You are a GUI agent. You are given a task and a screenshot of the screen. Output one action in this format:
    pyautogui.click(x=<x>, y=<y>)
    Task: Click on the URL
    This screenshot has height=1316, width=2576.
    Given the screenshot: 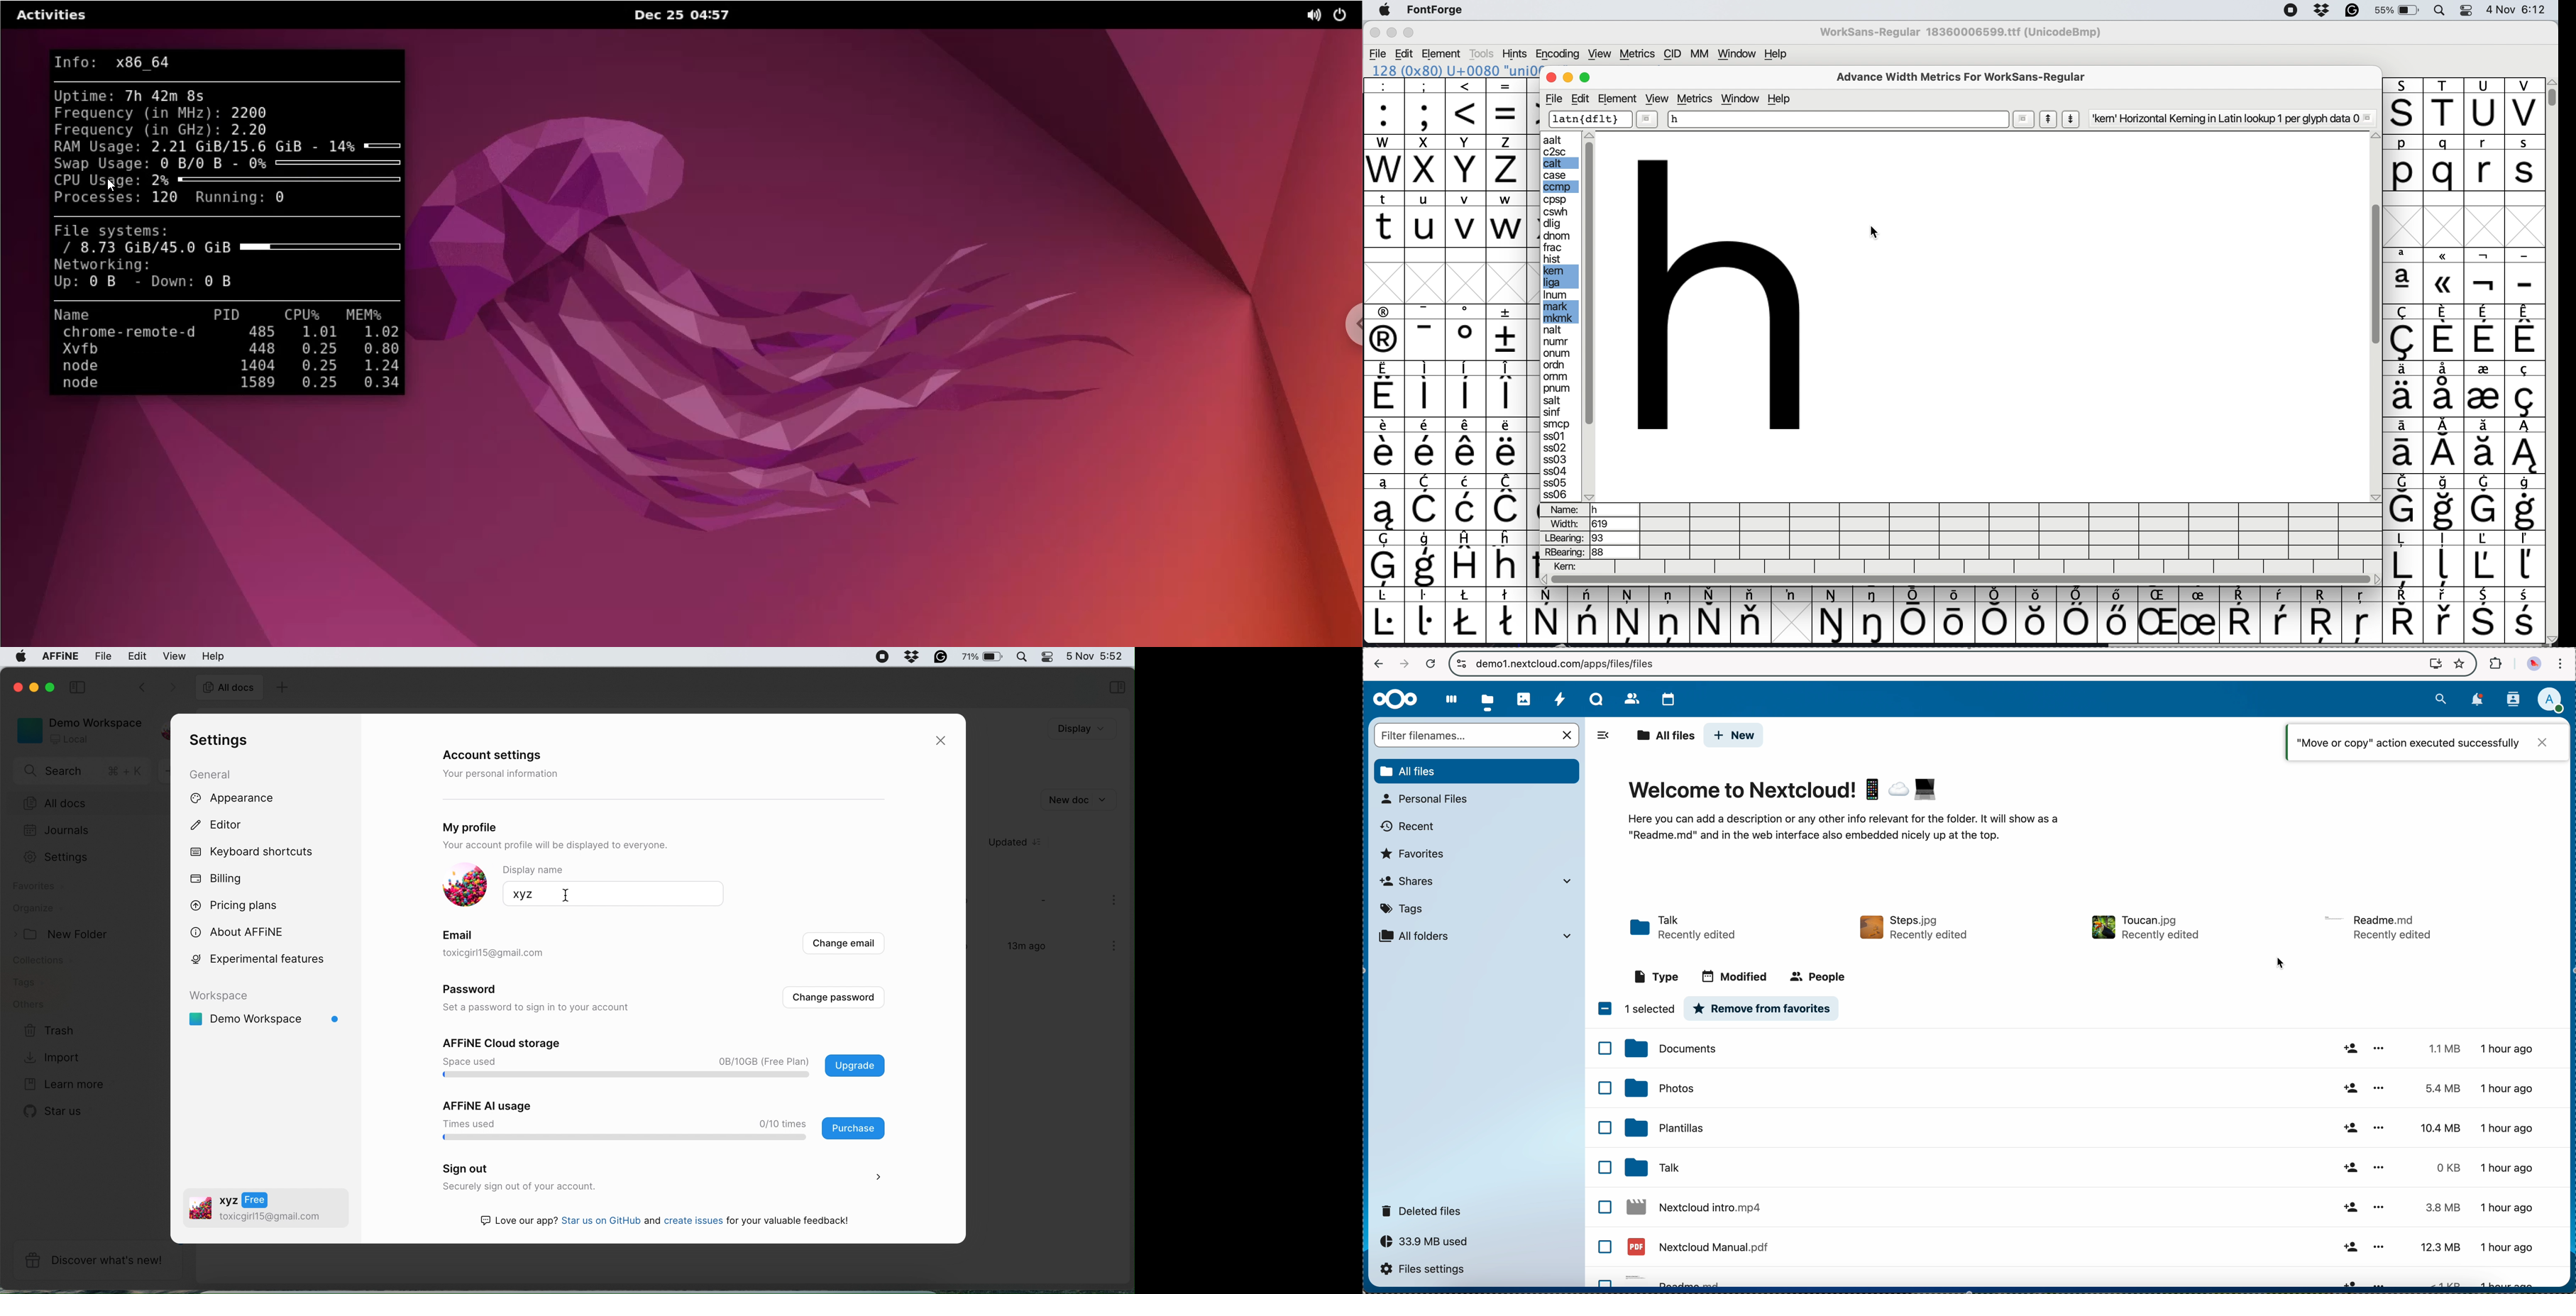 What is the action you would take?
    pyautogui.click(x=1568, y=663)
    